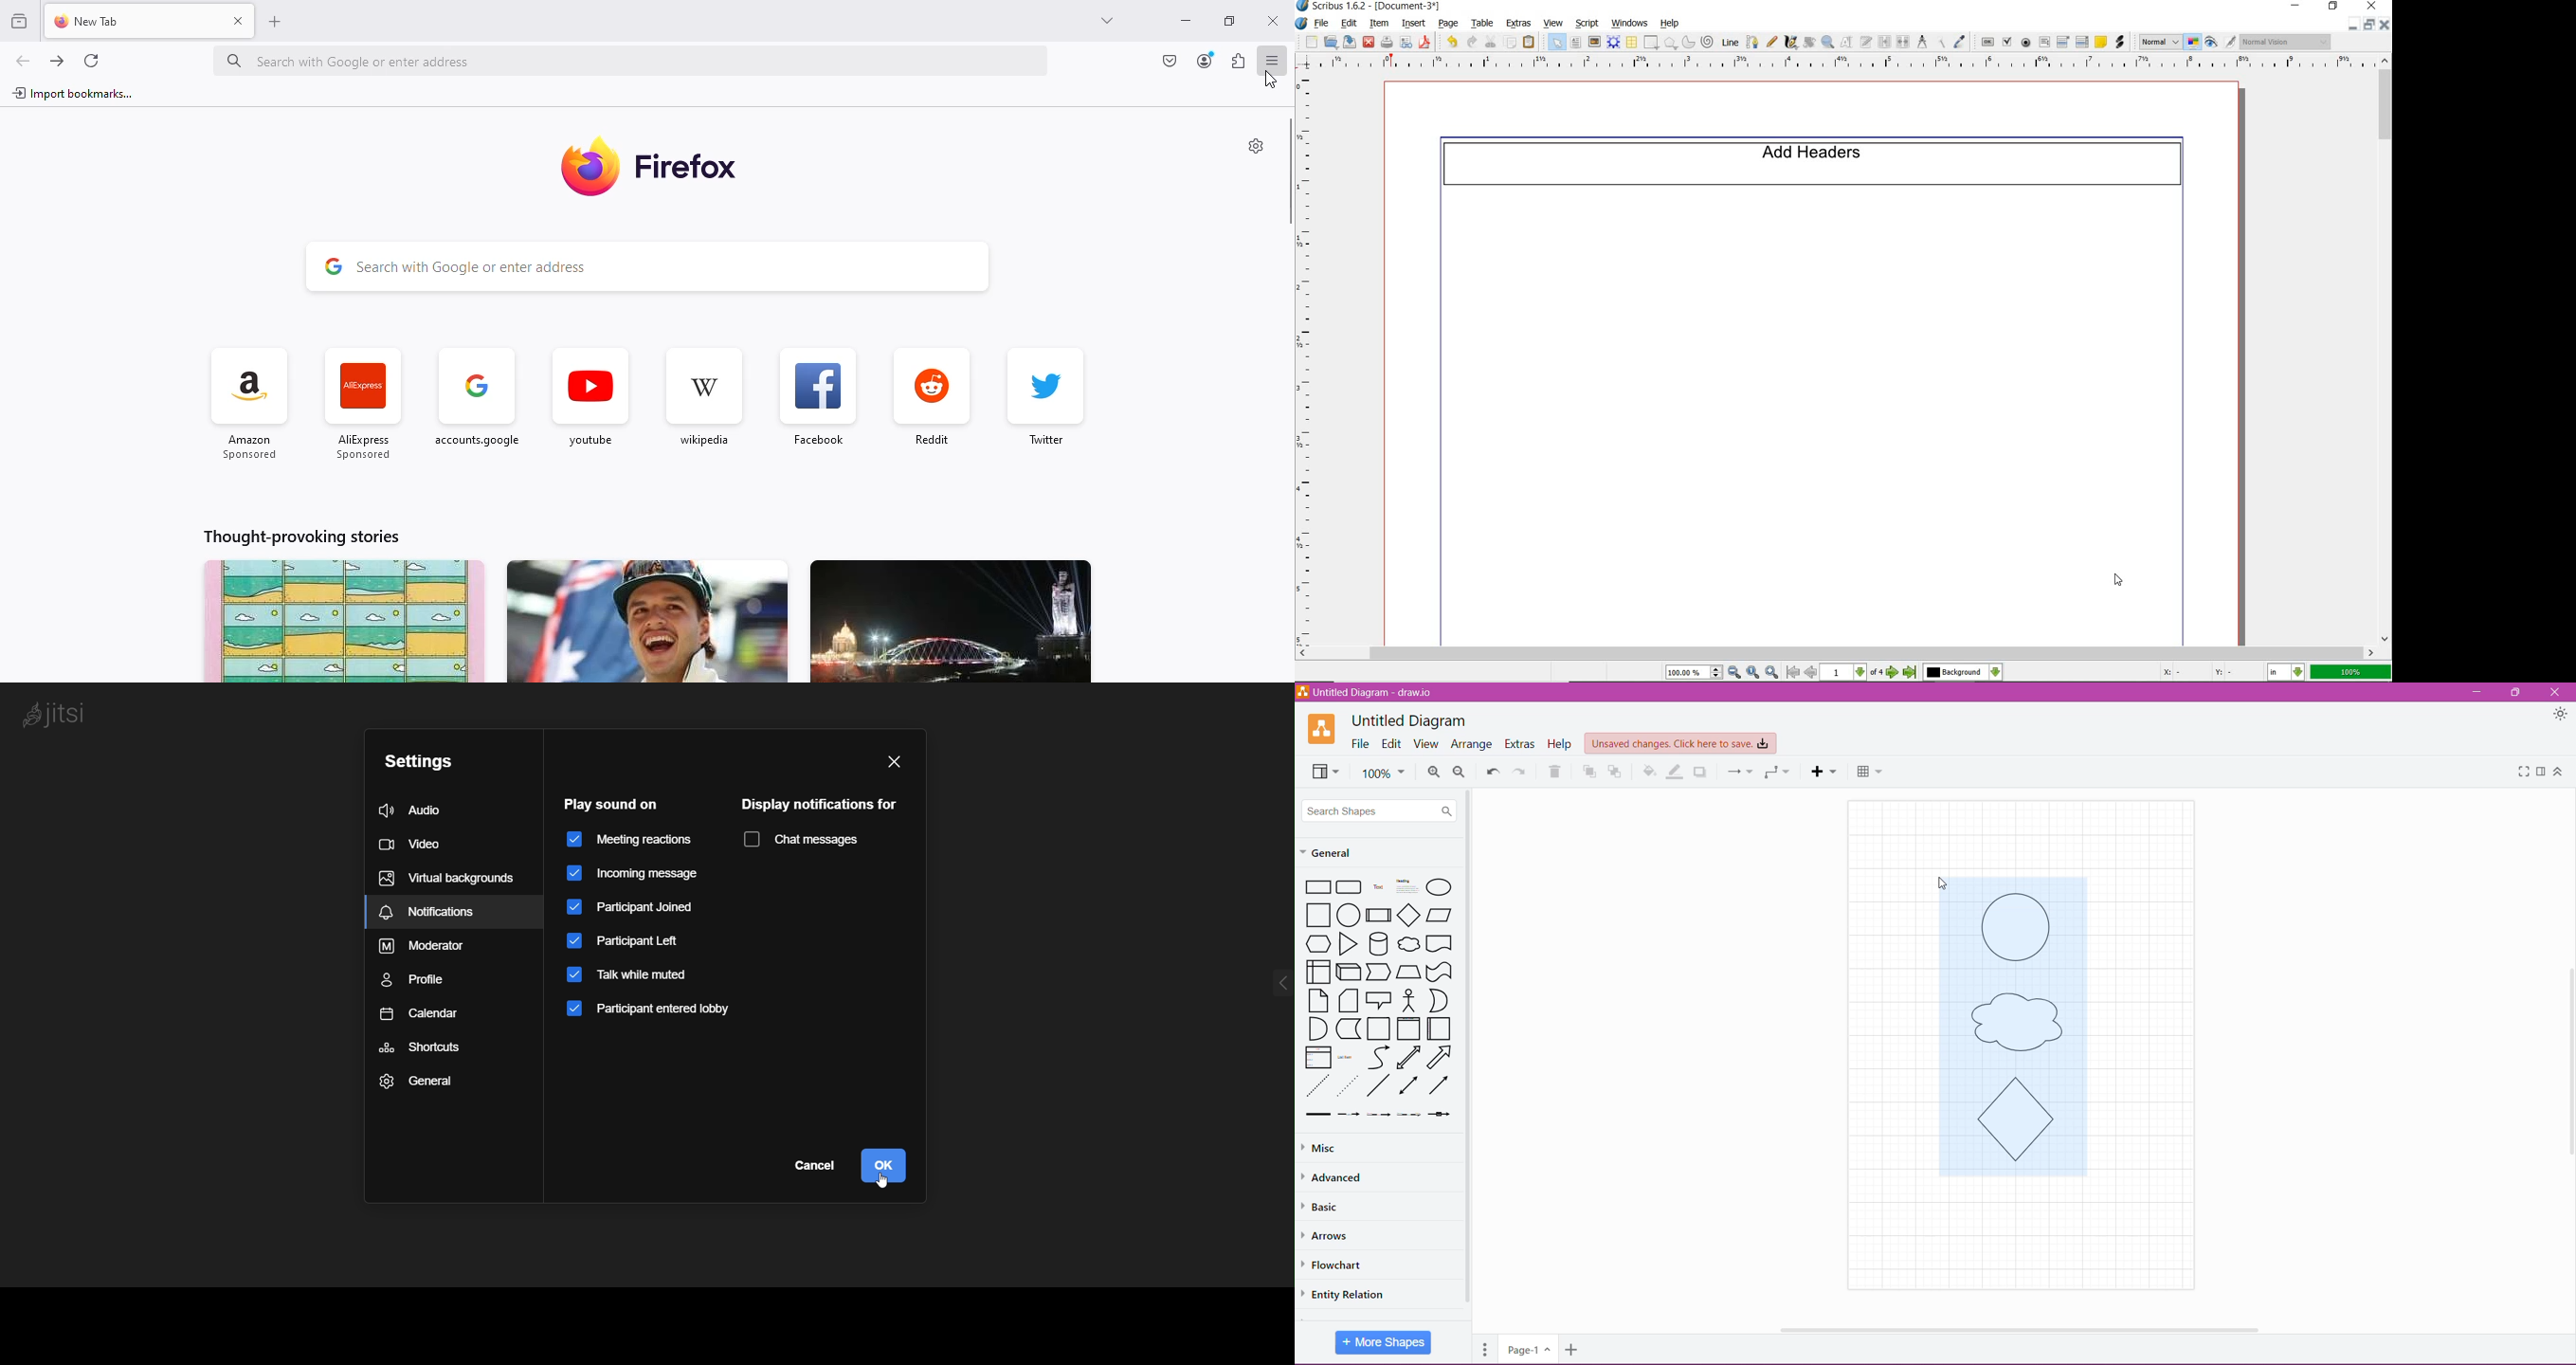 The image size is (2576, 1372). Describe the element at coordinates (443, 879) in the screenshot. I see `notifications` at that location.